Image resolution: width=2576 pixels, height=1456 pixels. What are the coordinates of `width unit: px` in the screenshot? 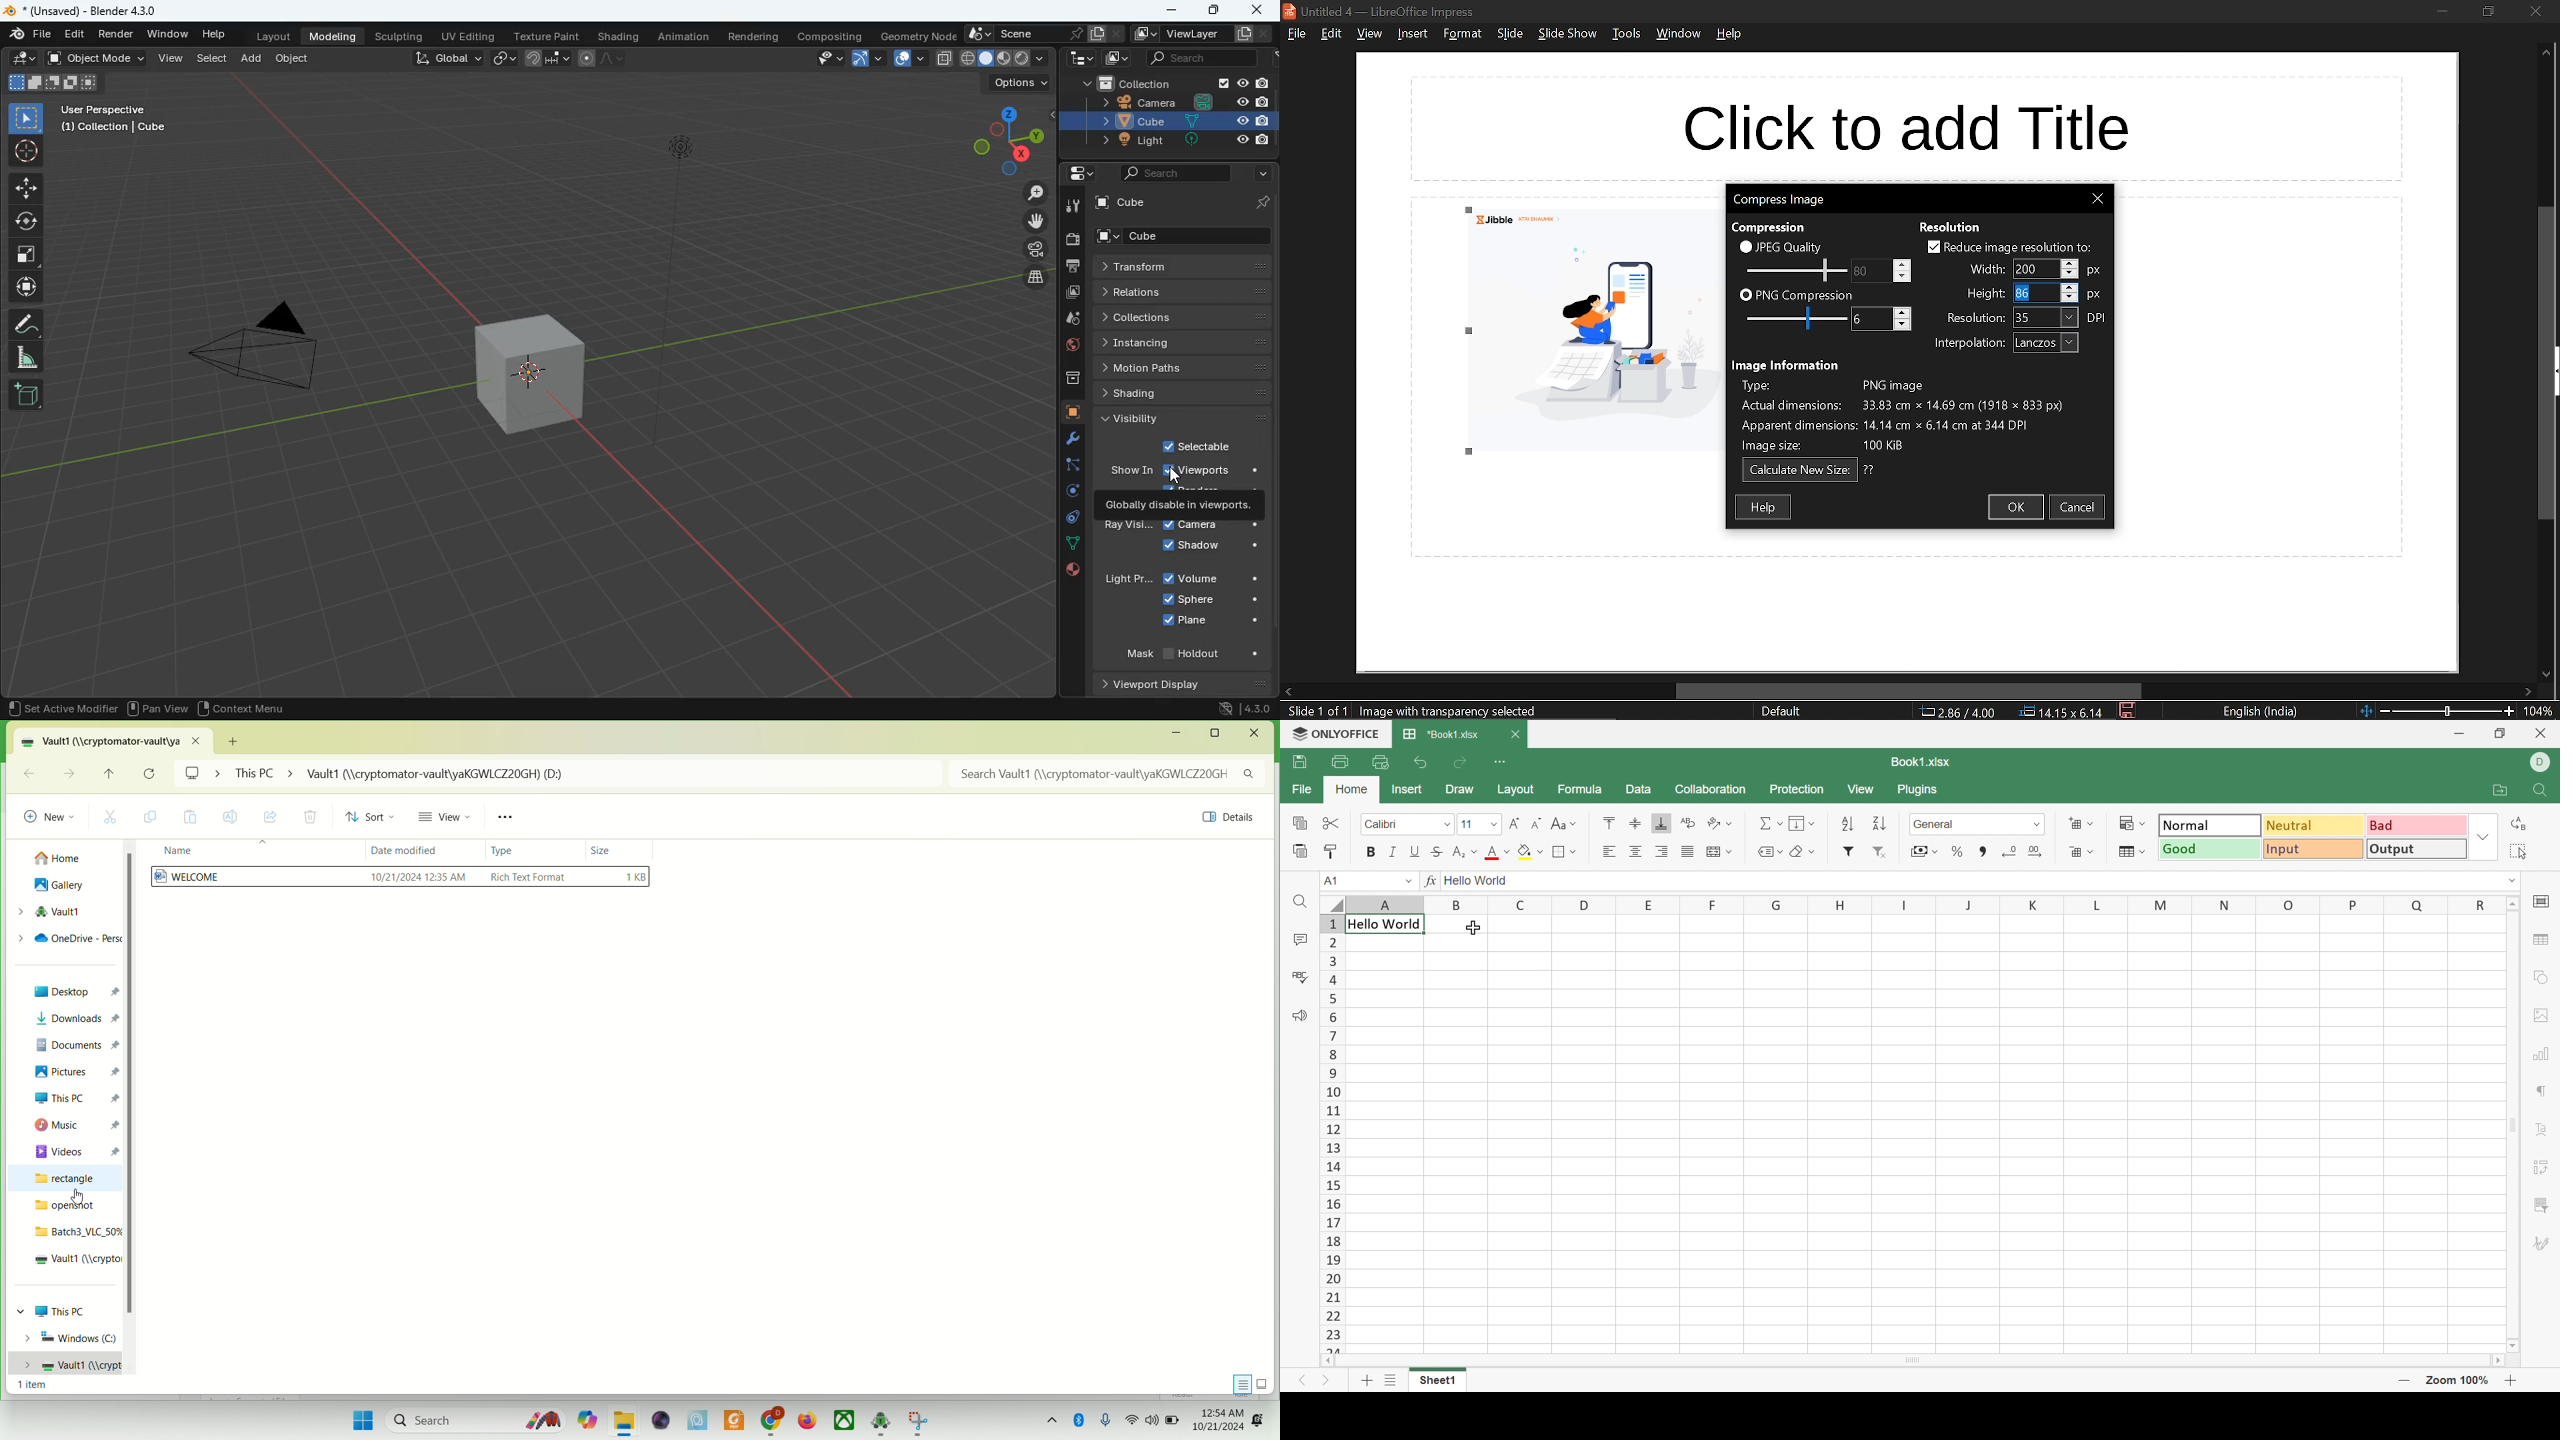 It's located at (2095, 271).